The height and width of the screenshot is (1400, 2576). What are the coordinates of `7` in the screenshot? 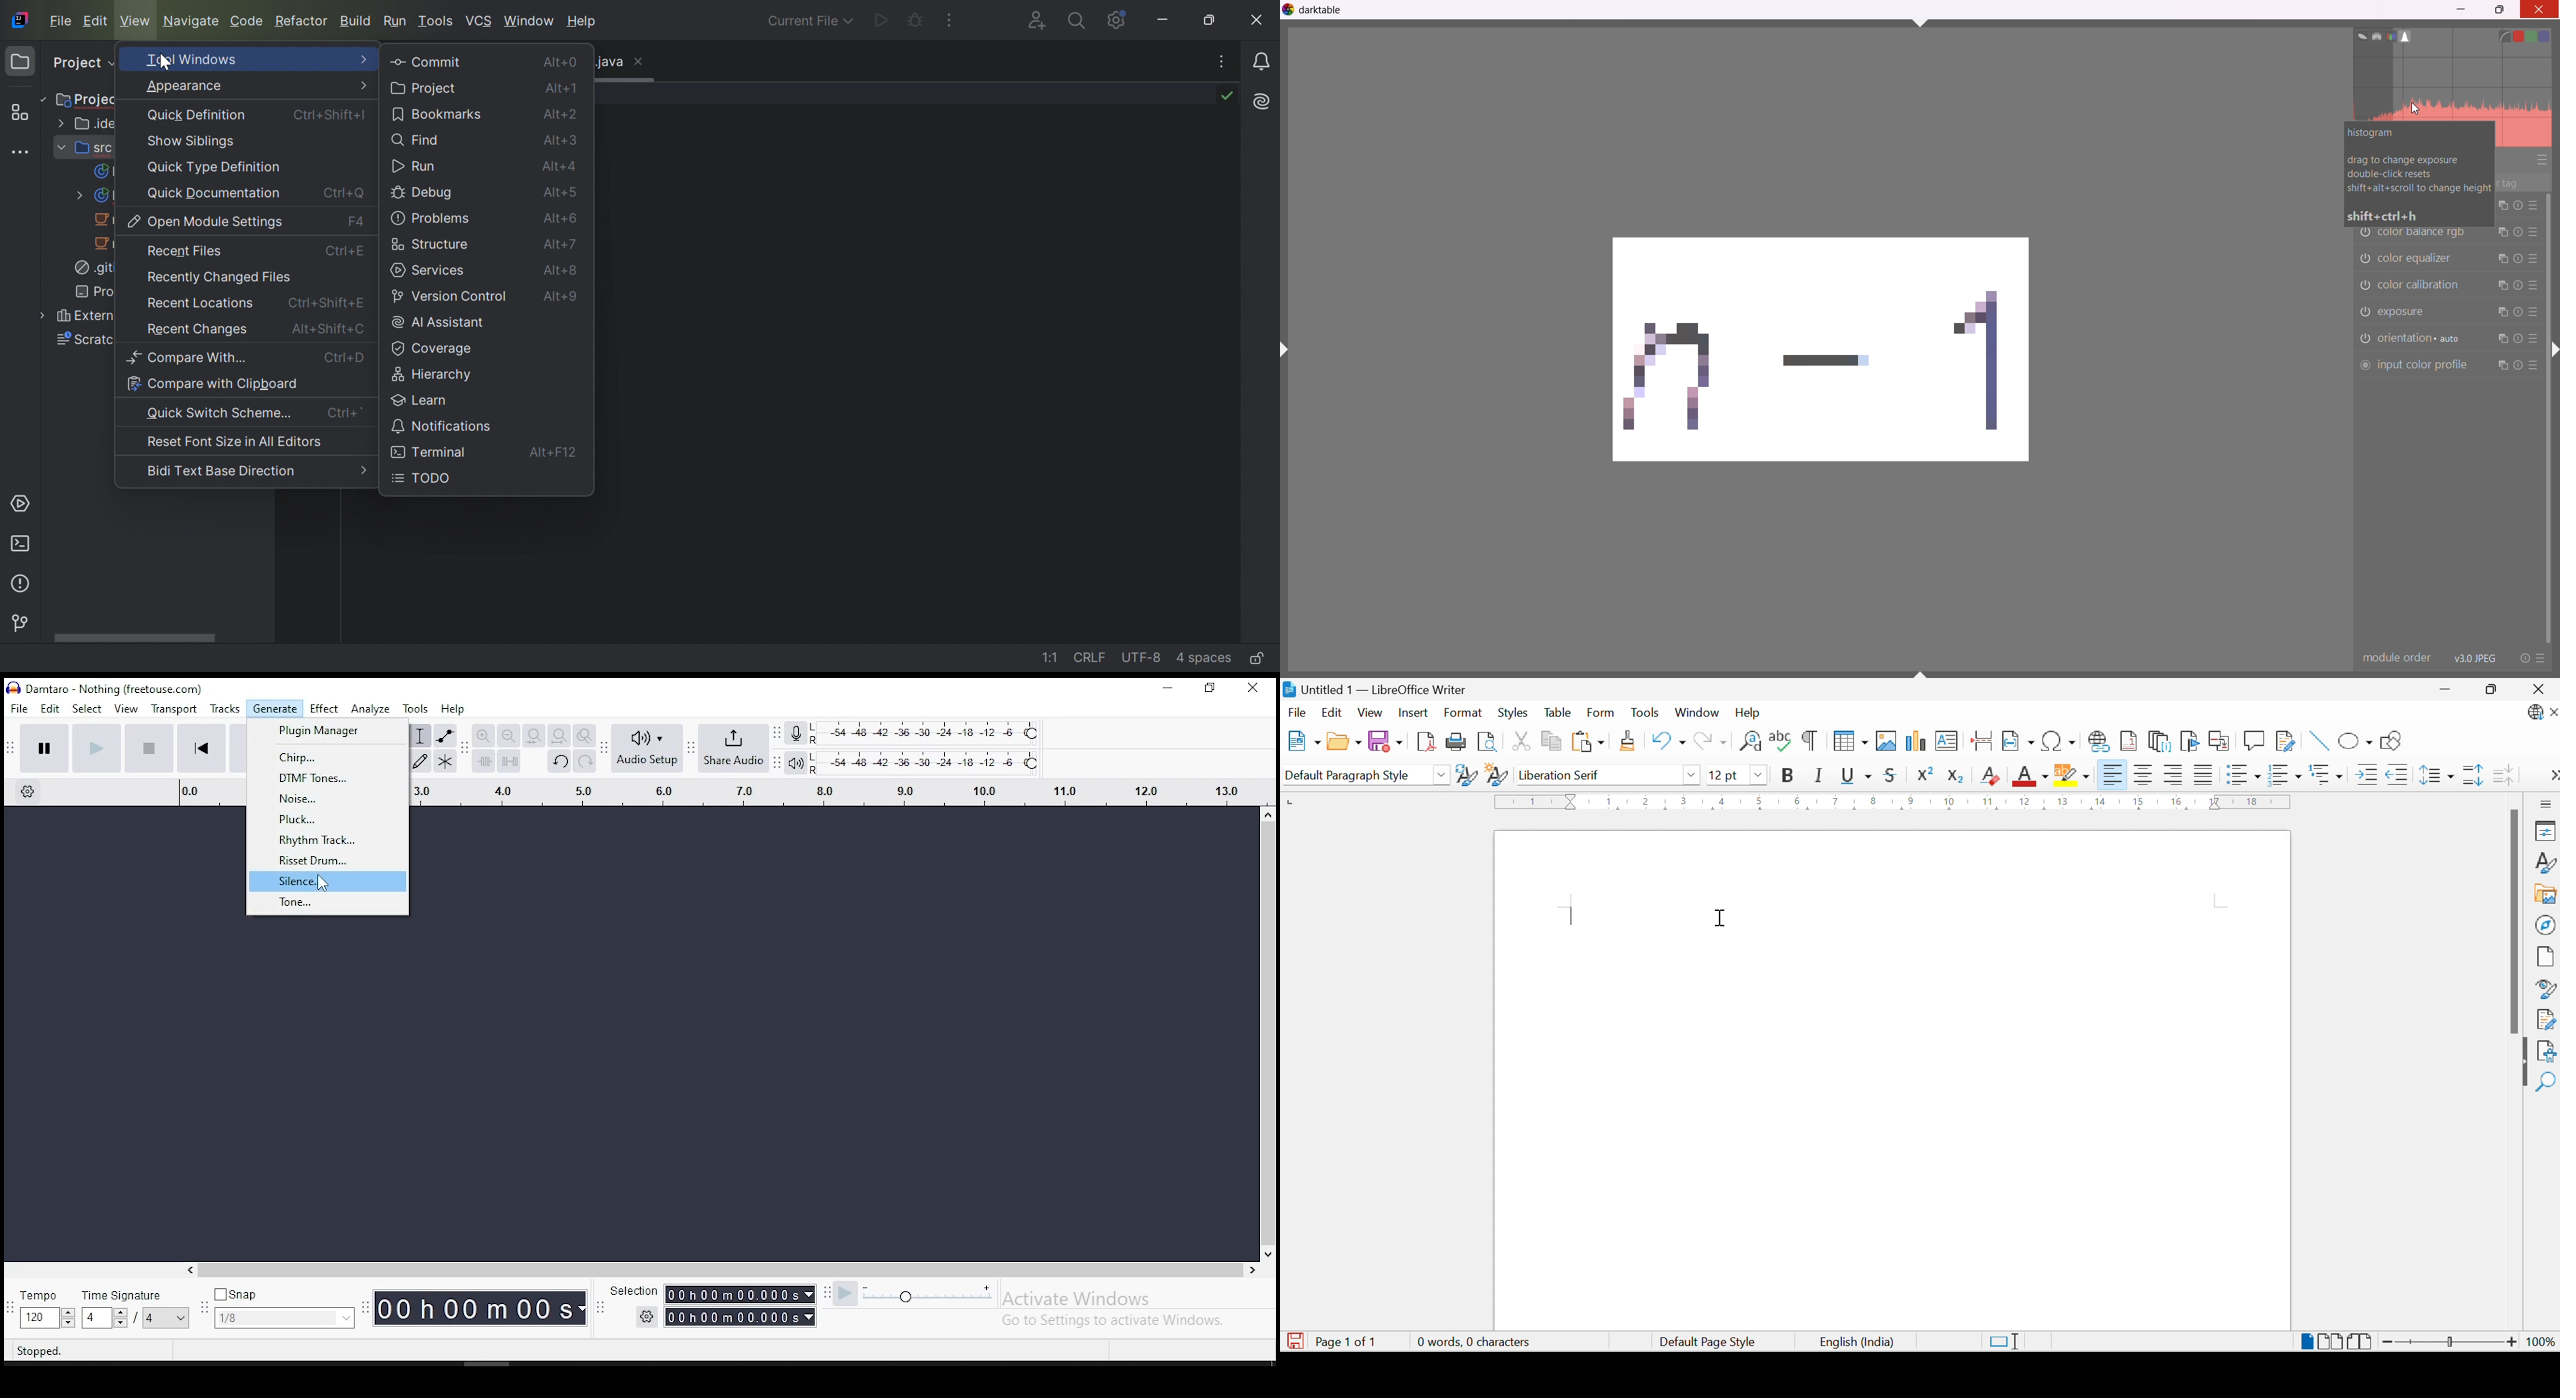 It's located at (1834, 802).